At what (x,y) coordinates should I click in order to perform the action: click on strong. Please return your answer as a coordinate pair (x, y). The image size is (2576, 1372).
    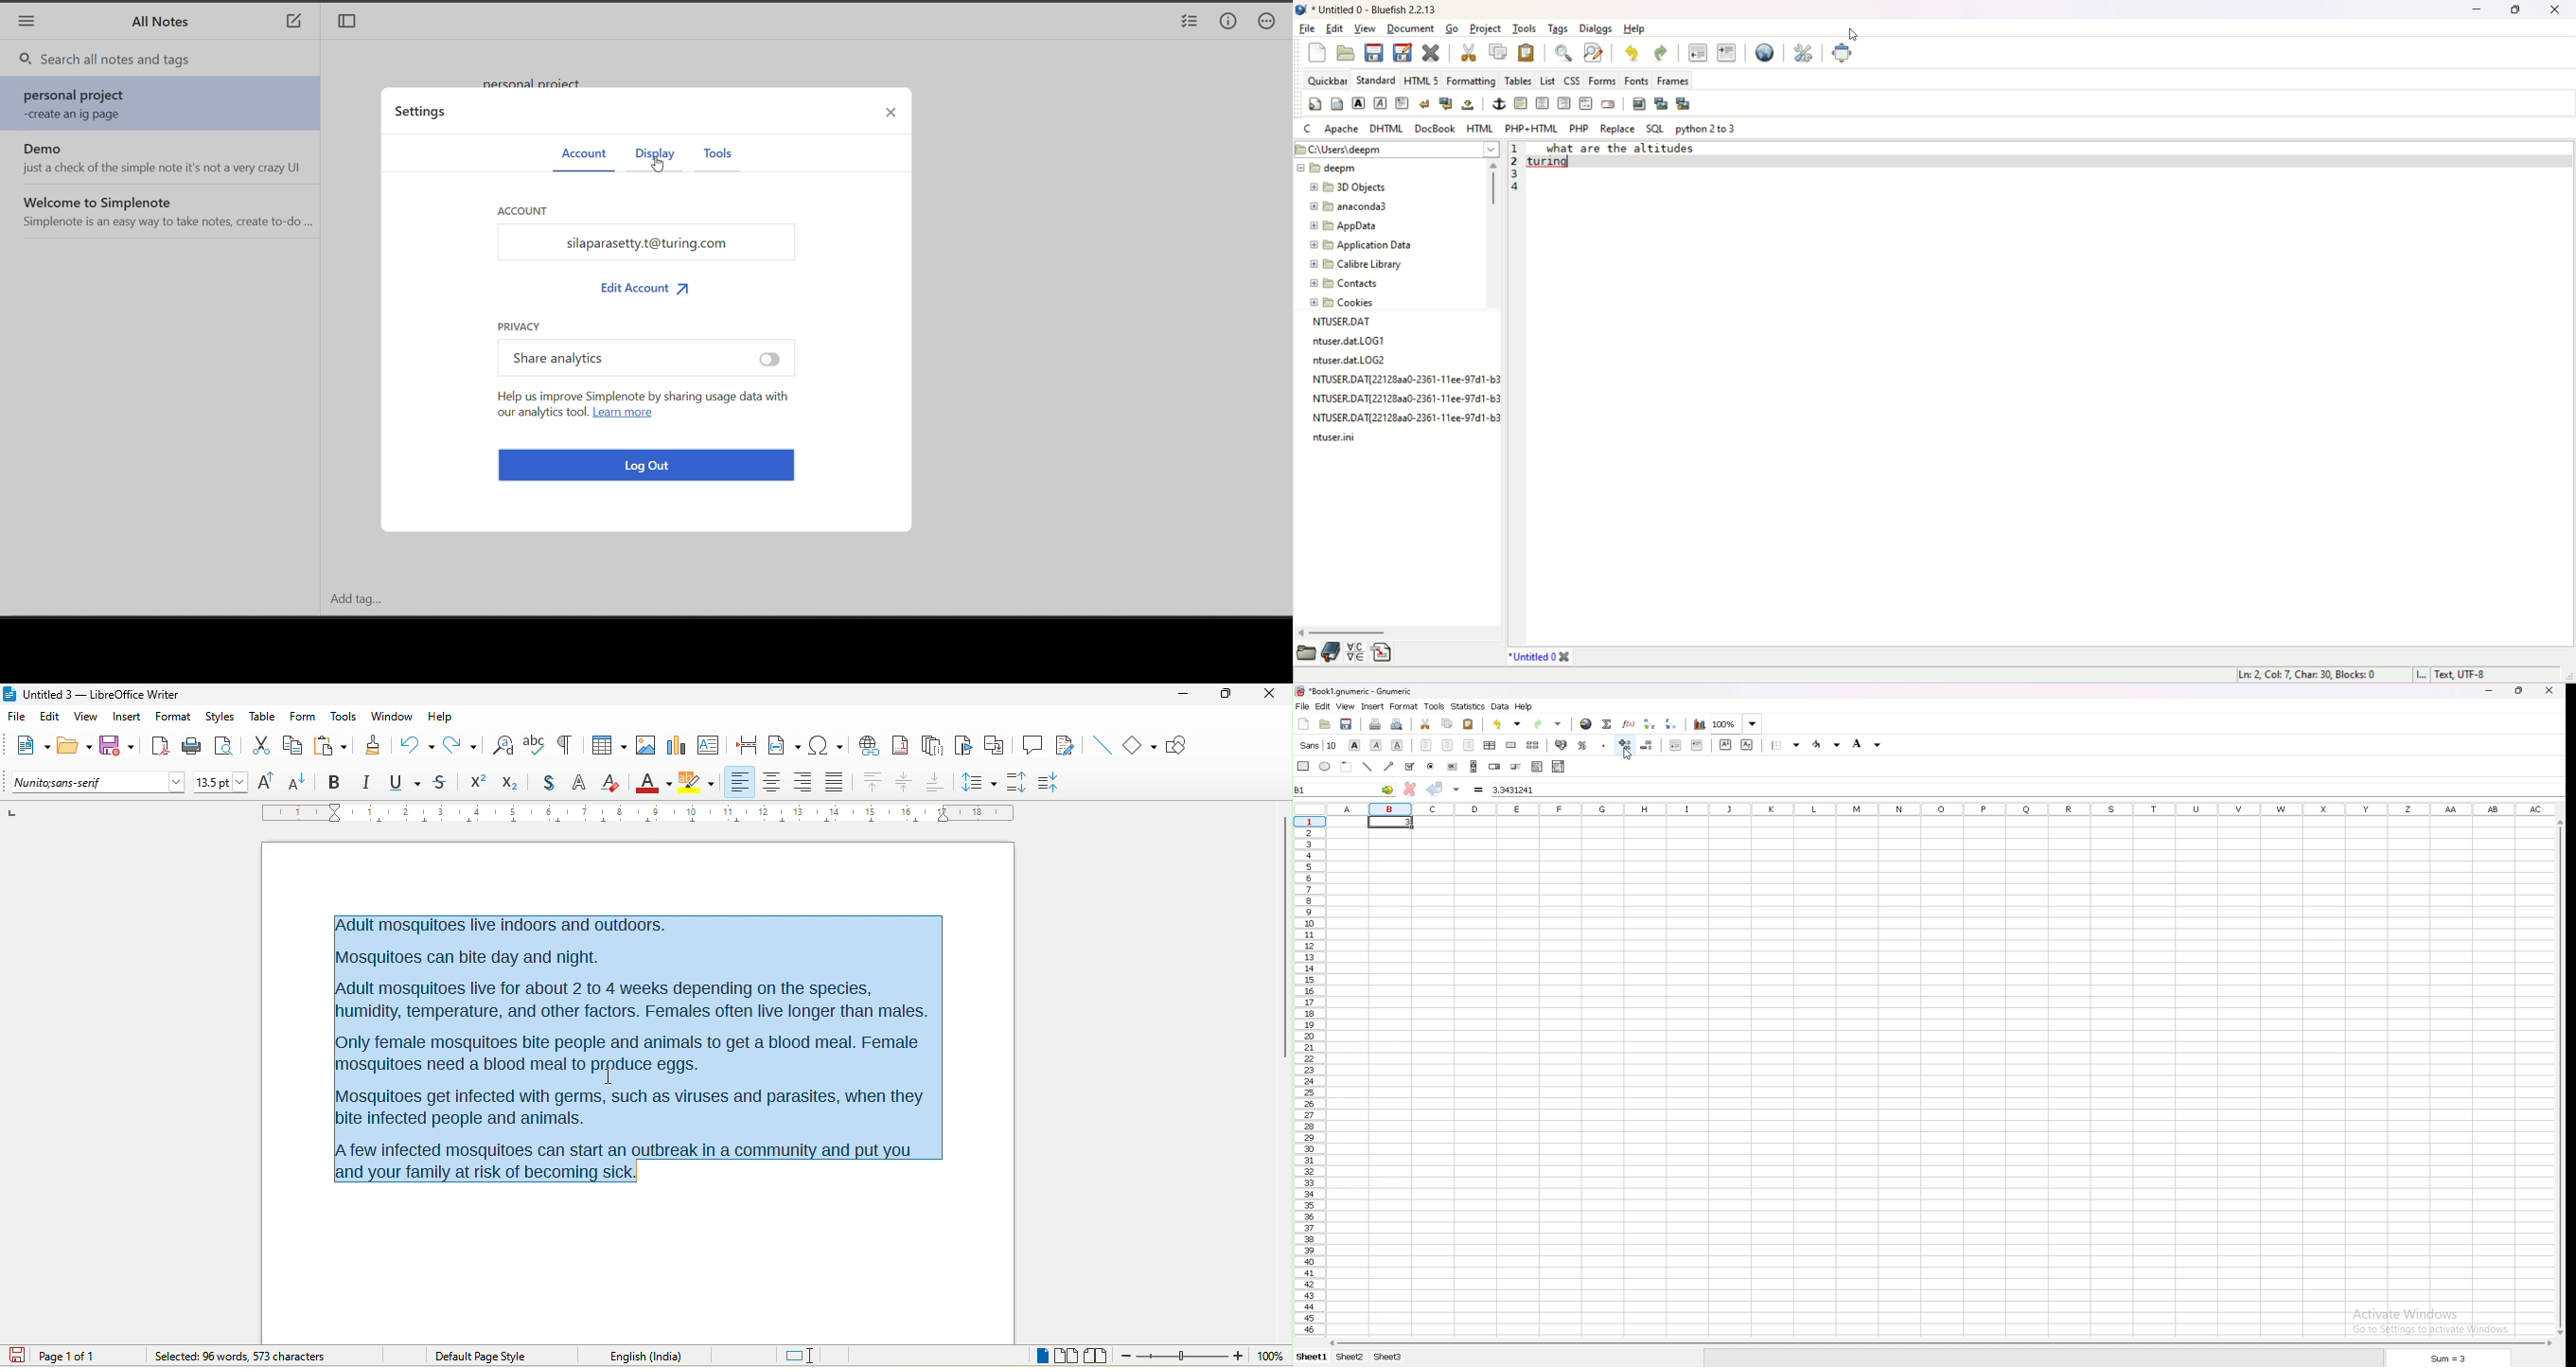
    Looking at the image, I should click on (1358, 102).